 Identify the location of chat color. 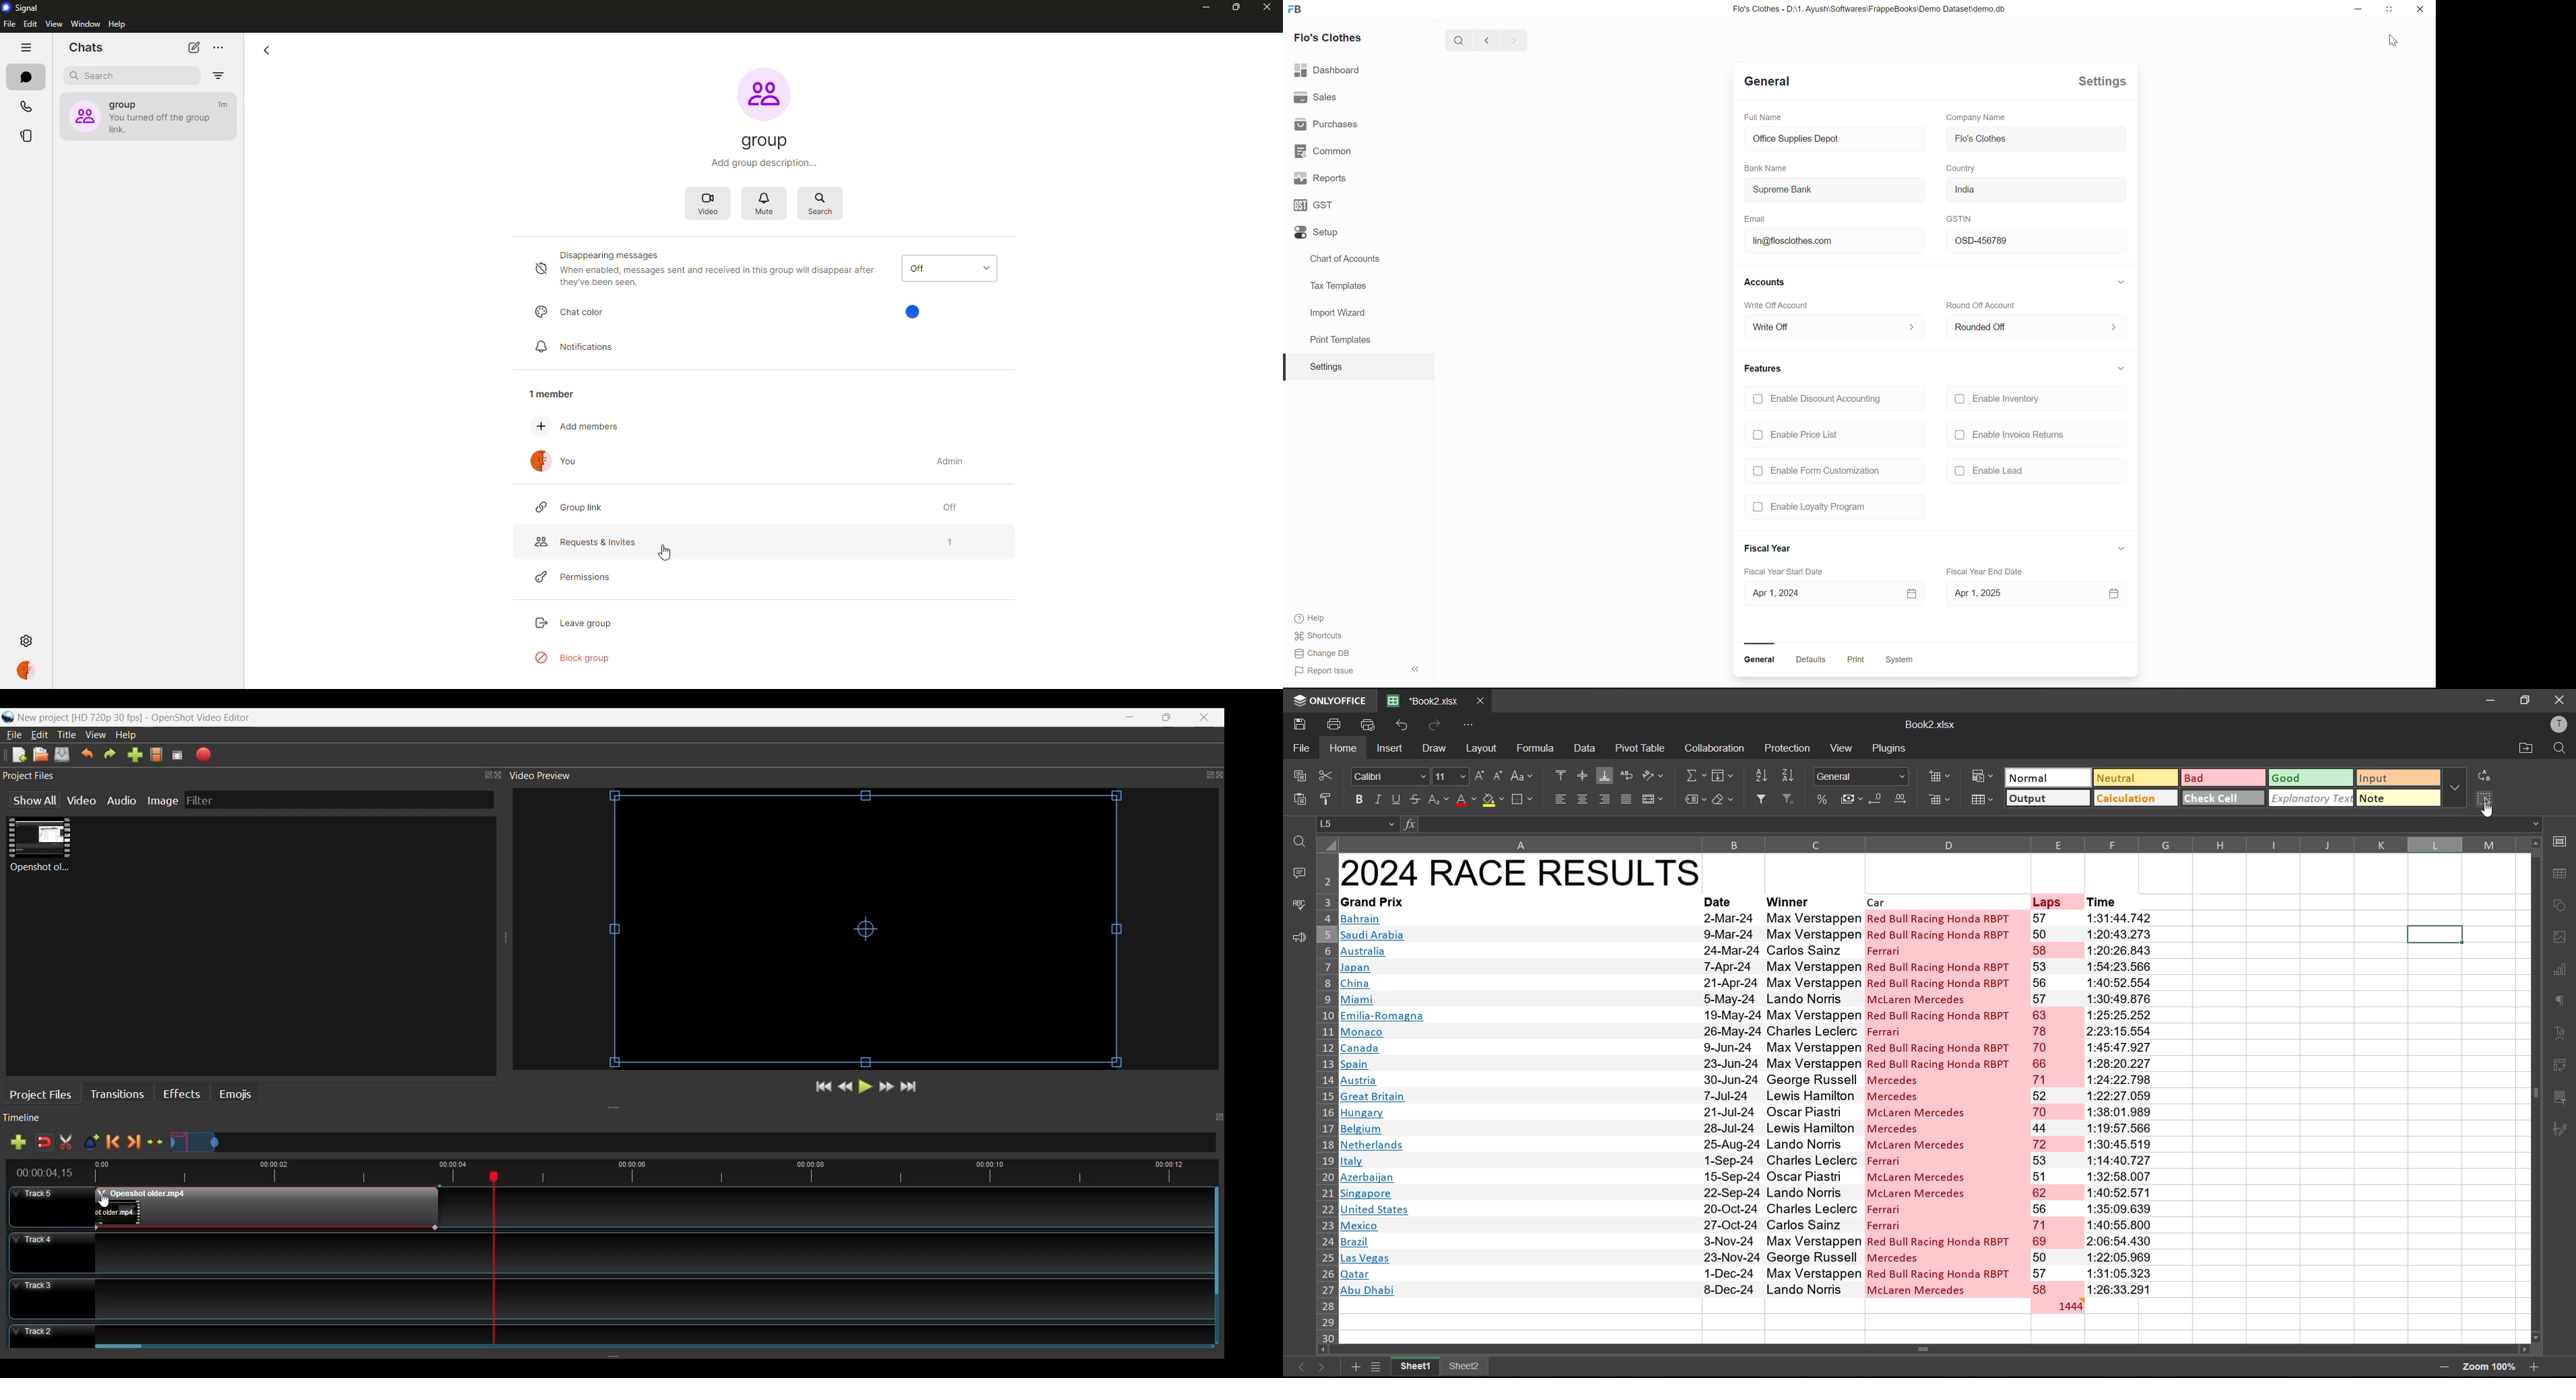
(573, 313).